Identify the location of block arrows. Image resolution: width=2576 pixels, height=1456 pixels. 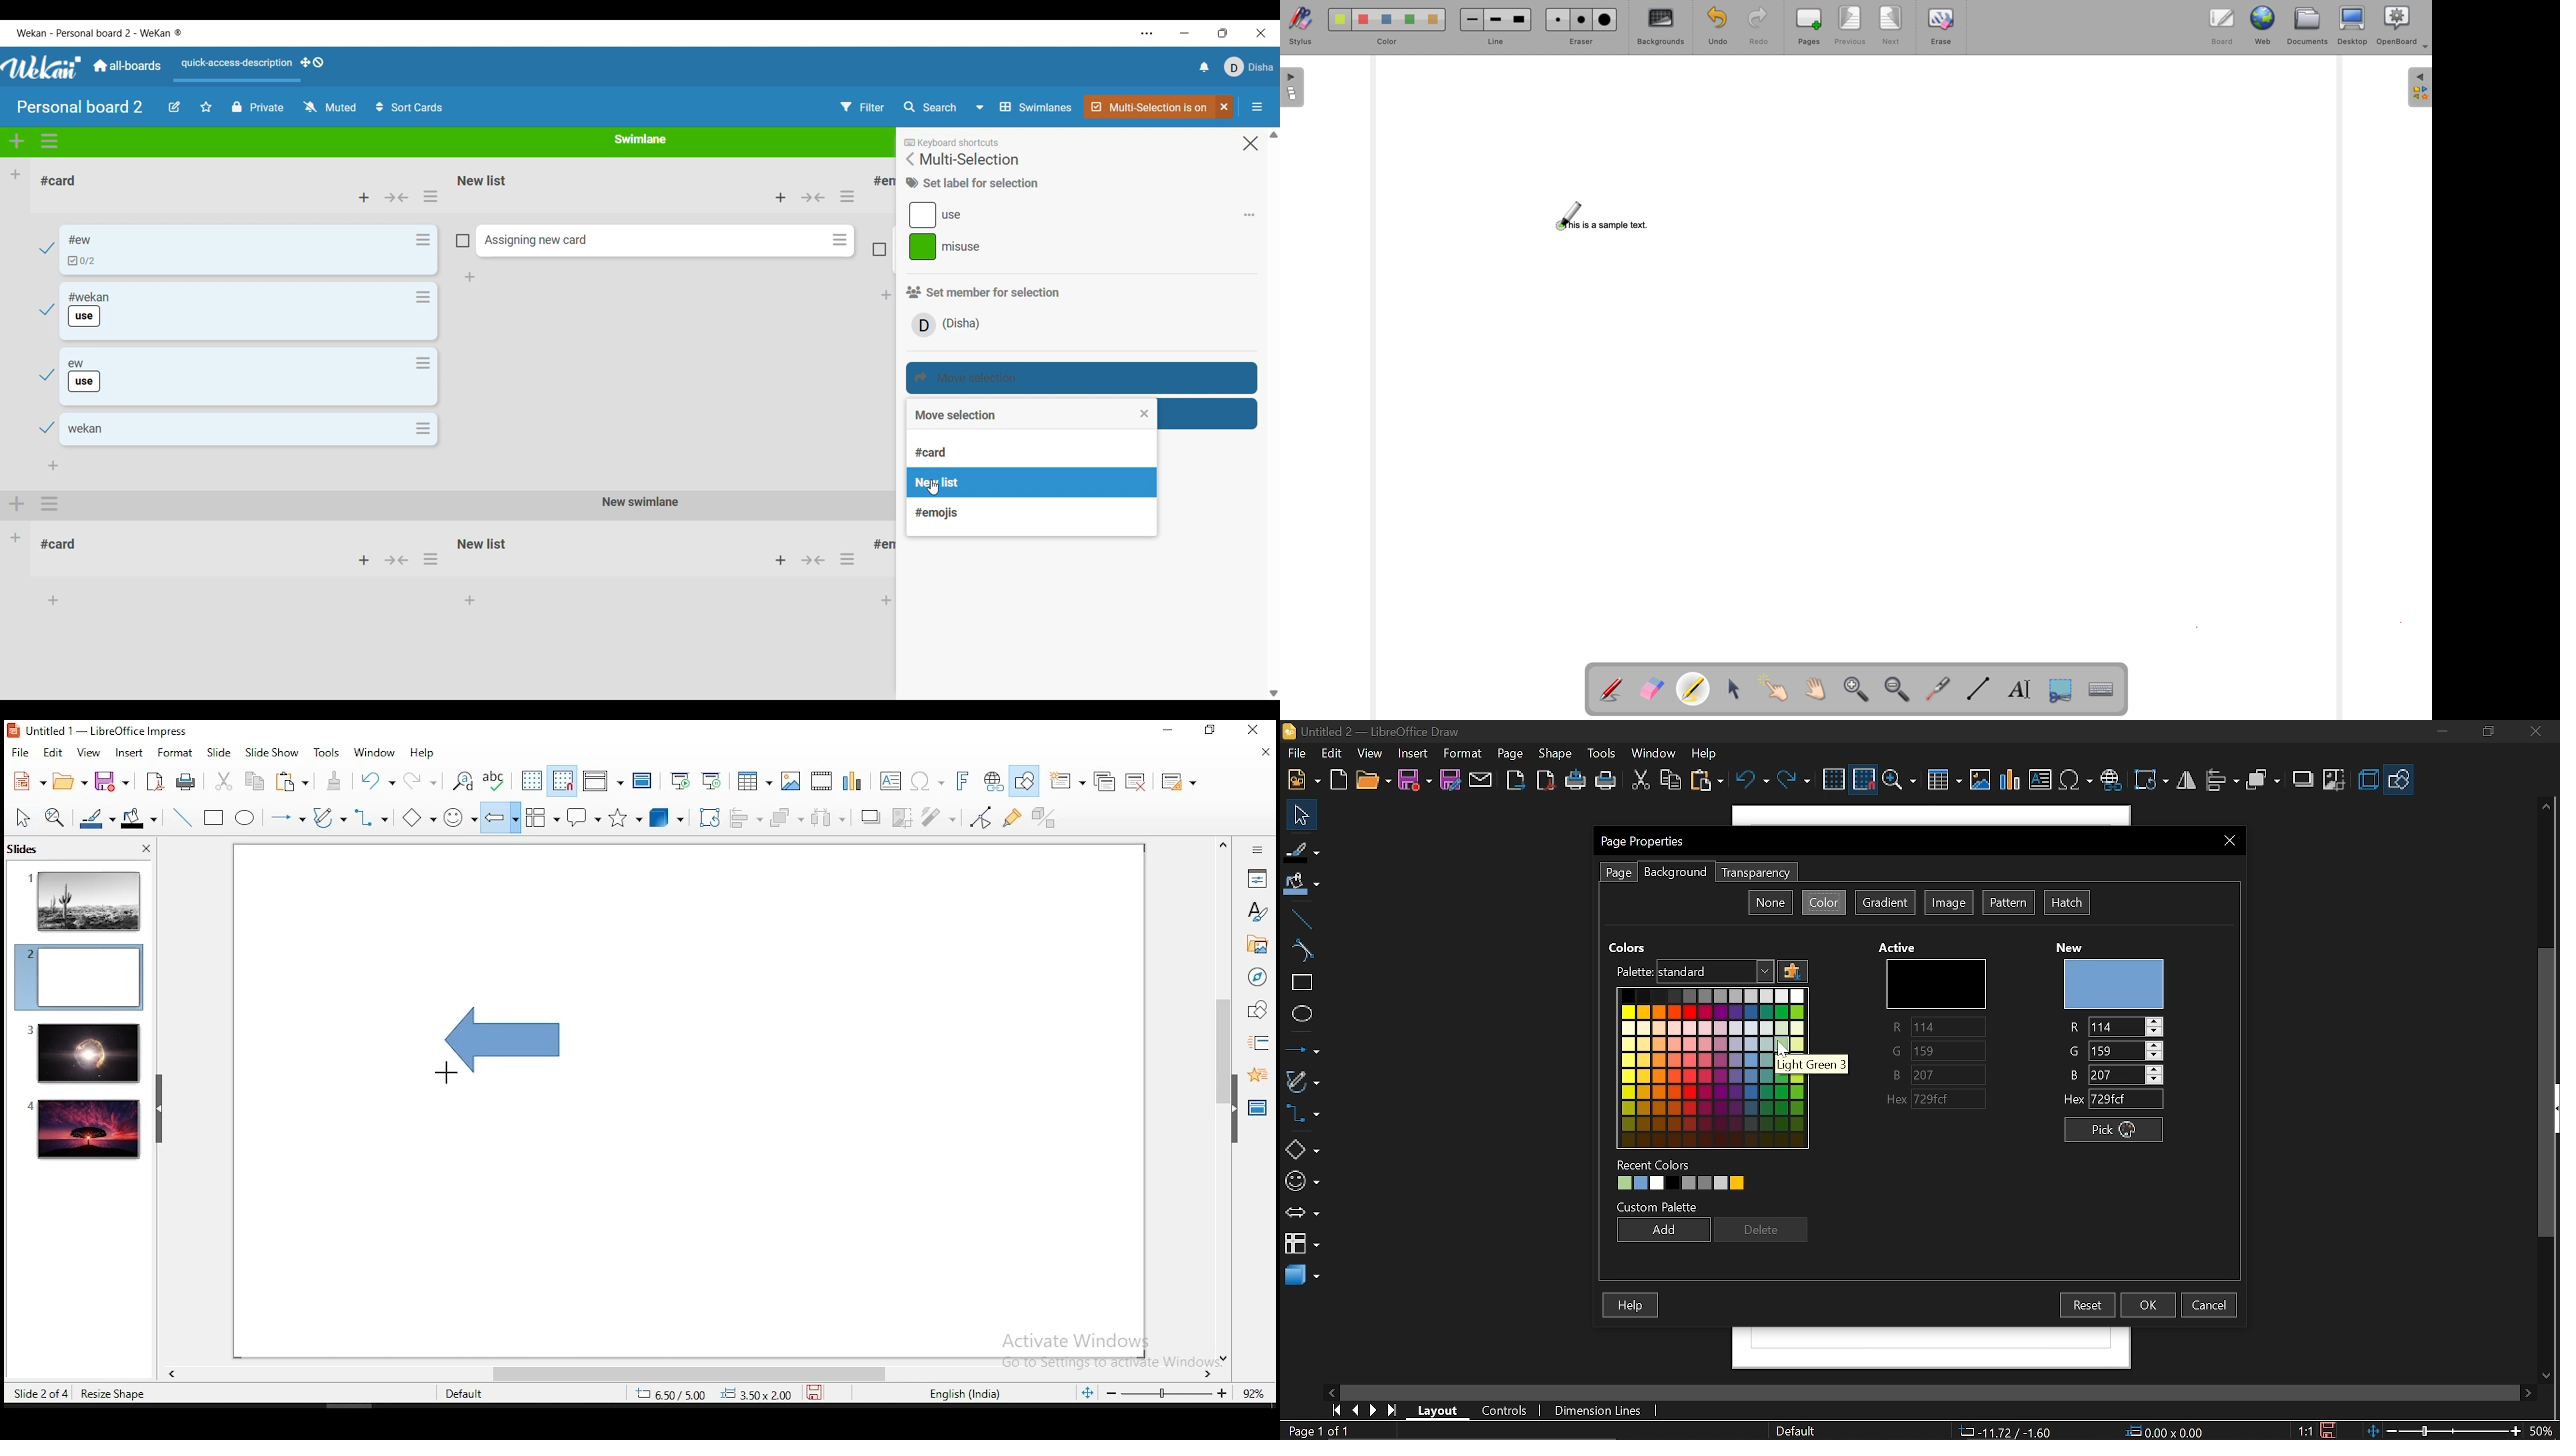
(502, 818).